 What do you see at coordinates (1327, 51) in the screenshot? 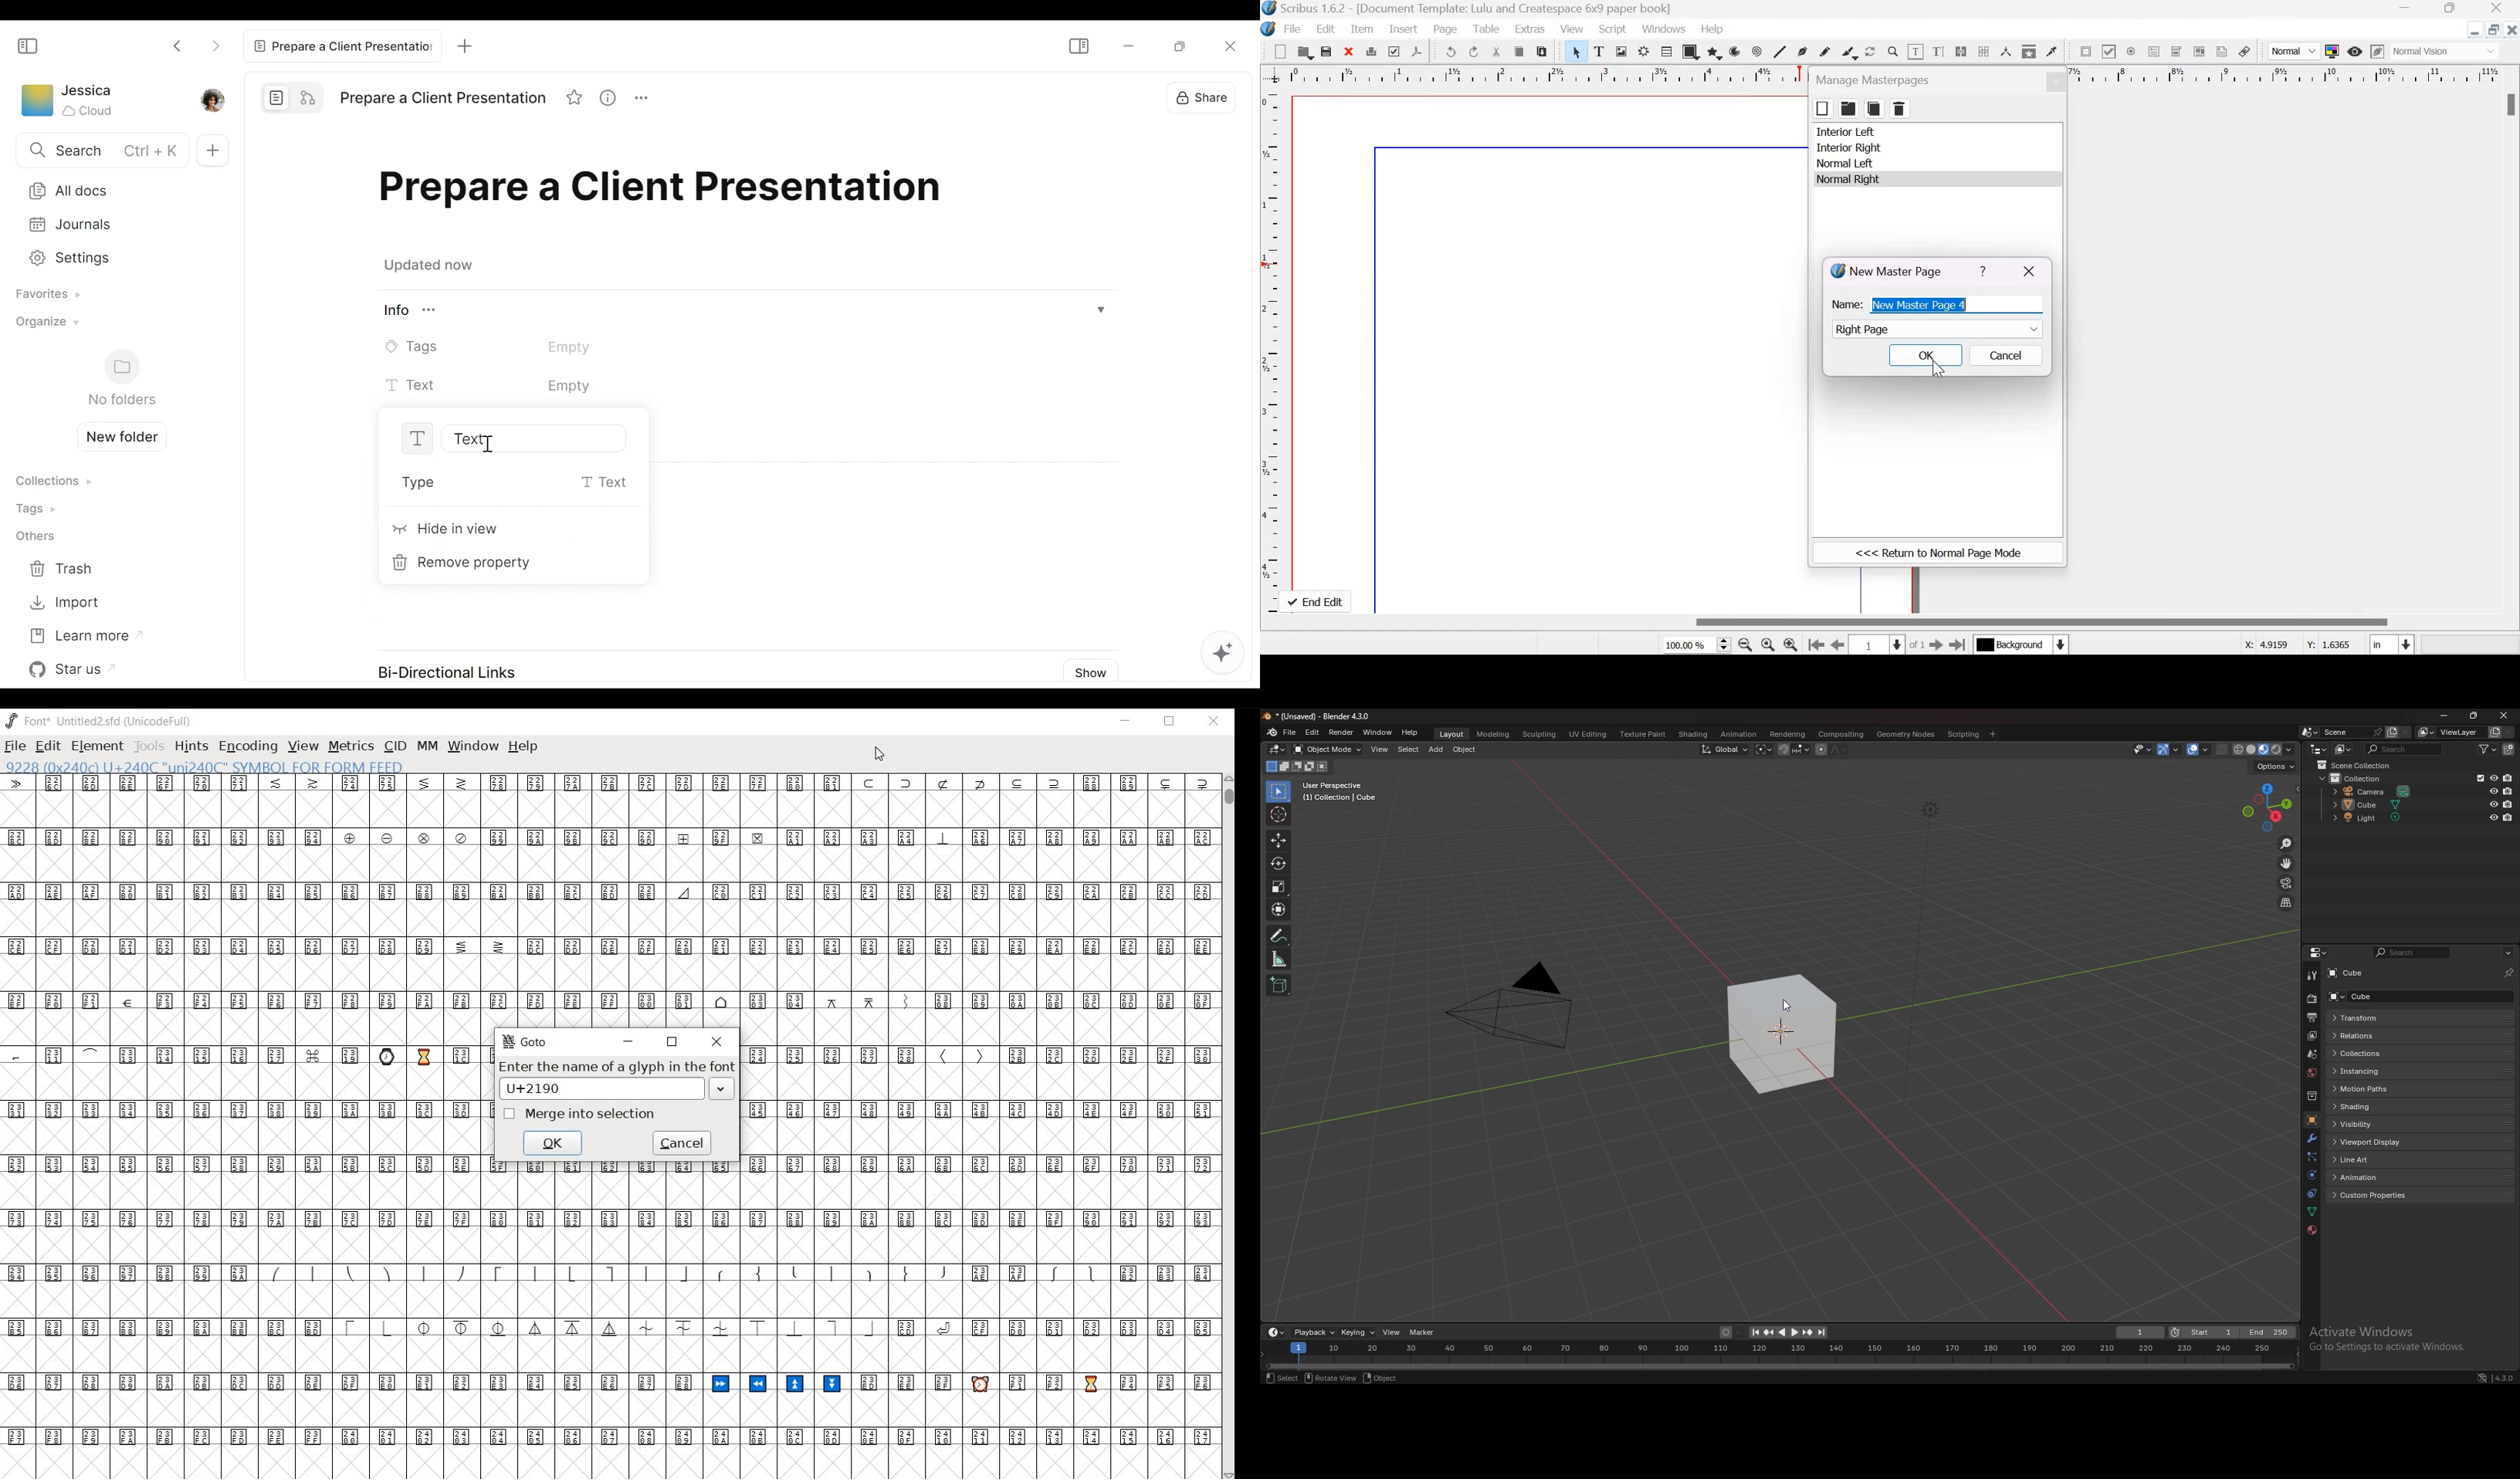
I see `save` at bounding box center [1327, 51].